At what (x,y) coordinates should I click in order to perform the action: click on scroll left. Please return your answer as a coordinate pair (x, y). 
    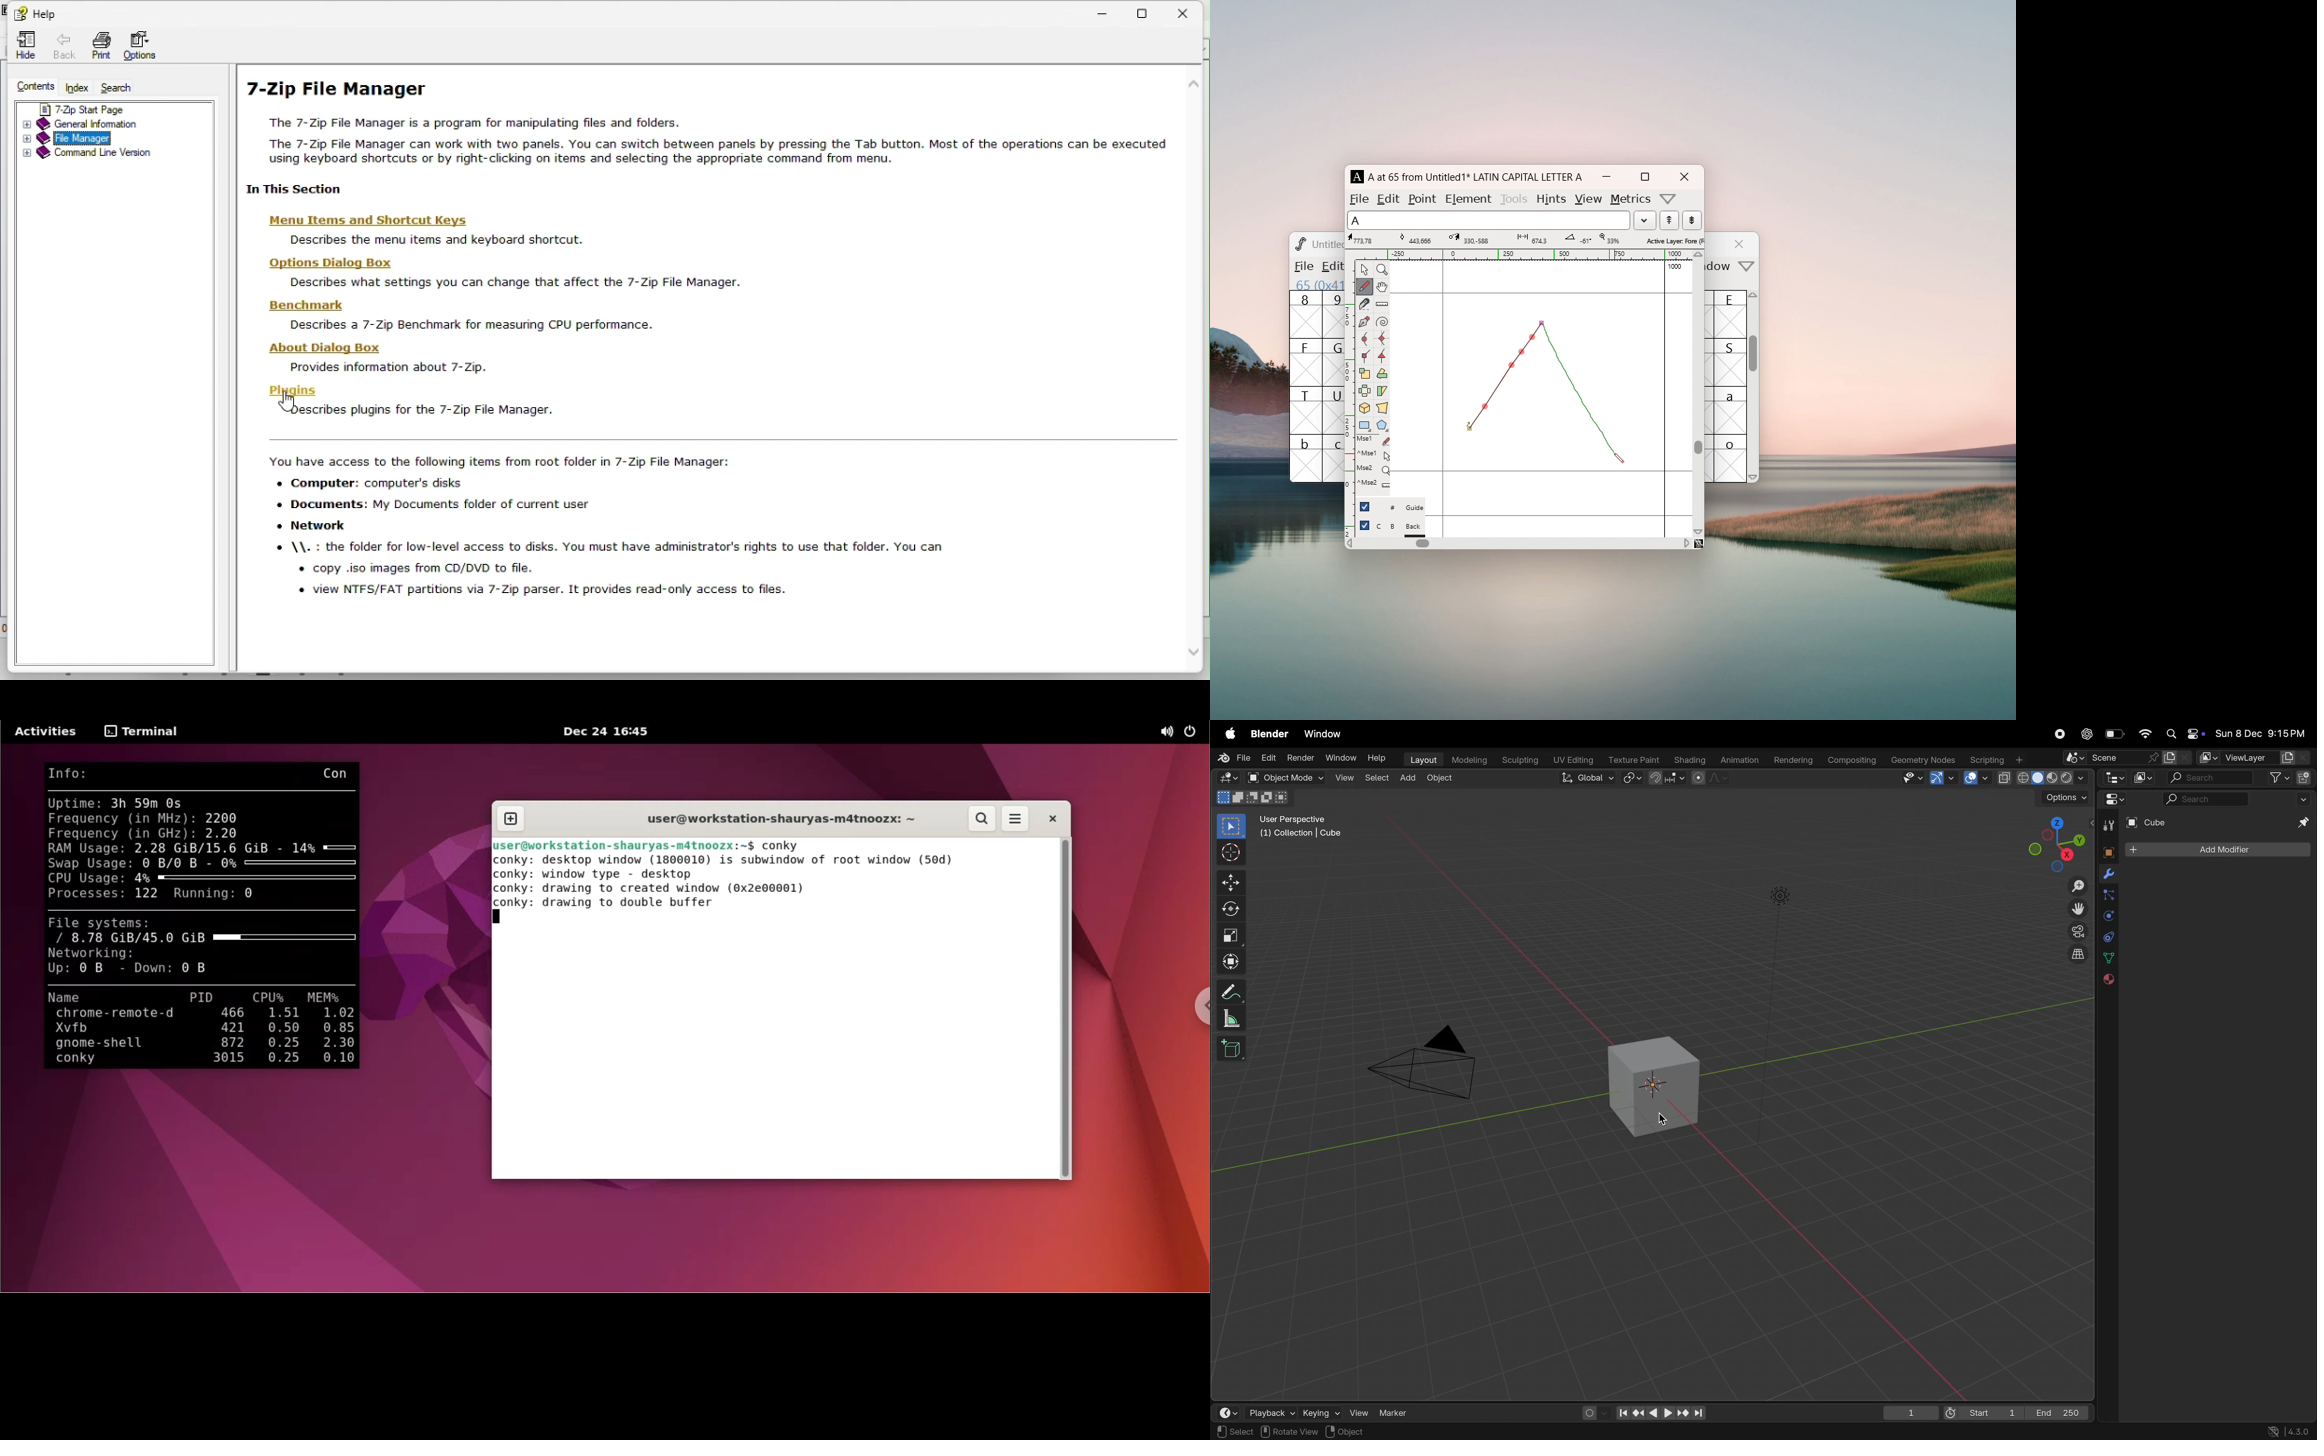
    Looking at the image, I should click on (1349, 545).